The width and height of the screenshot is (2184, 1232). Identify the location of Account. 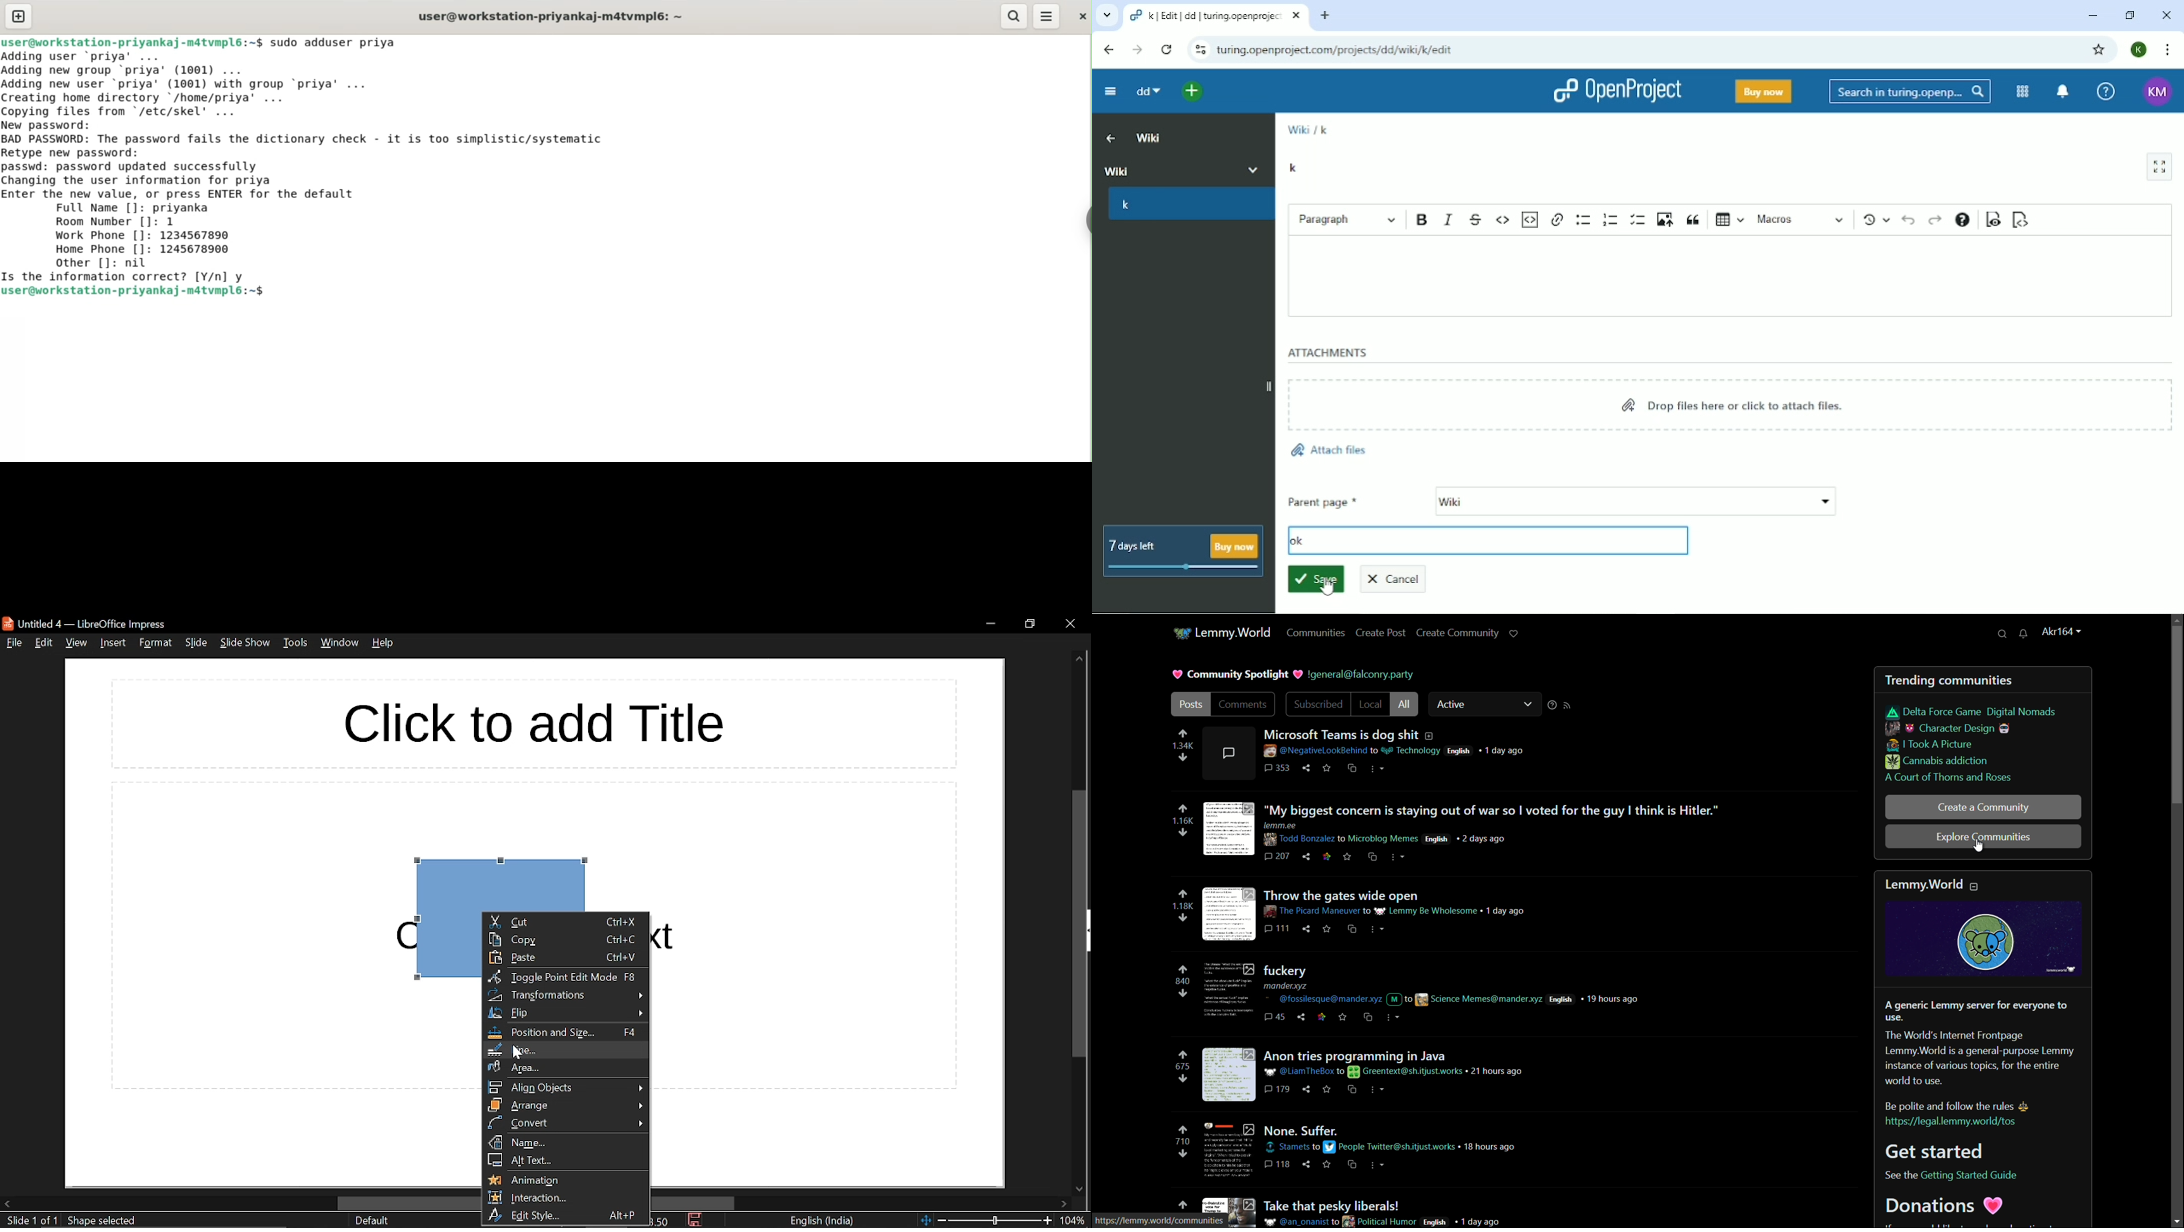
(2139, 49).